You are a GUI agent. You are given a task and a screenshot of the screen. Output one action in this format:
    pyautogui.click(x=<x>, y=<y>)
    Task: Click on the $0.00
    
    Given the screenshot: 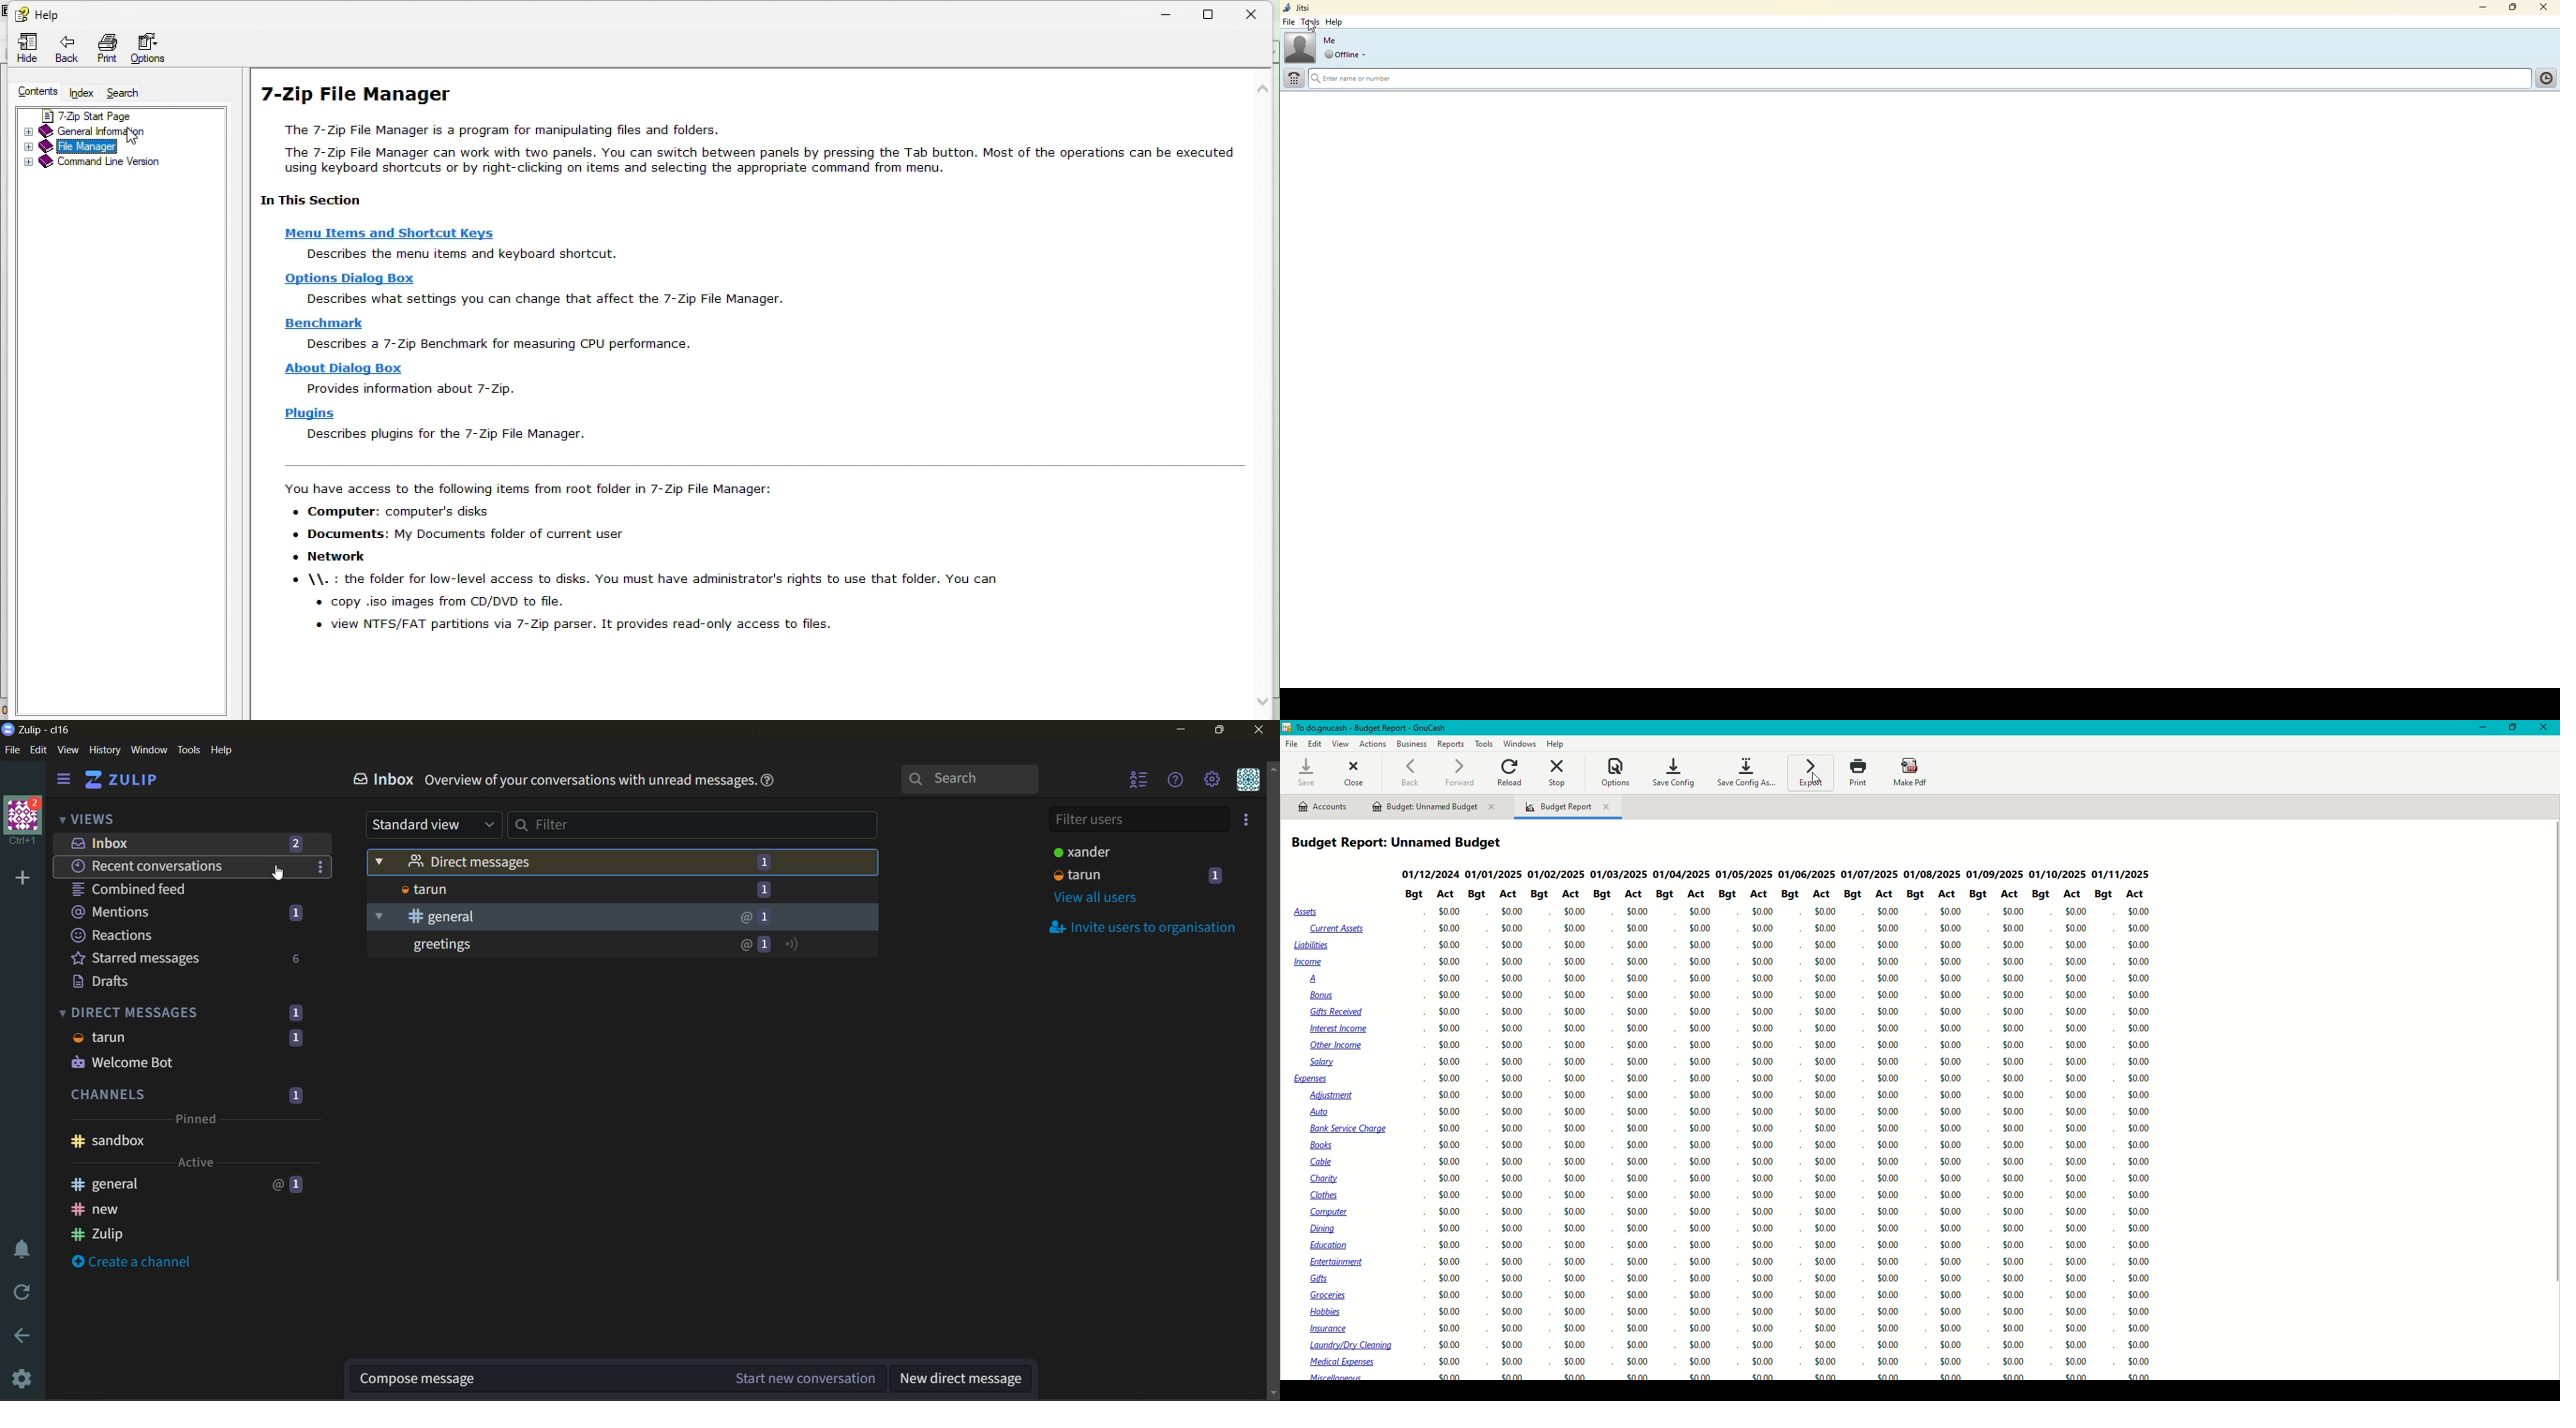 What is the action you would take?
    pyautogui.click(x=1825, y=1093)
    